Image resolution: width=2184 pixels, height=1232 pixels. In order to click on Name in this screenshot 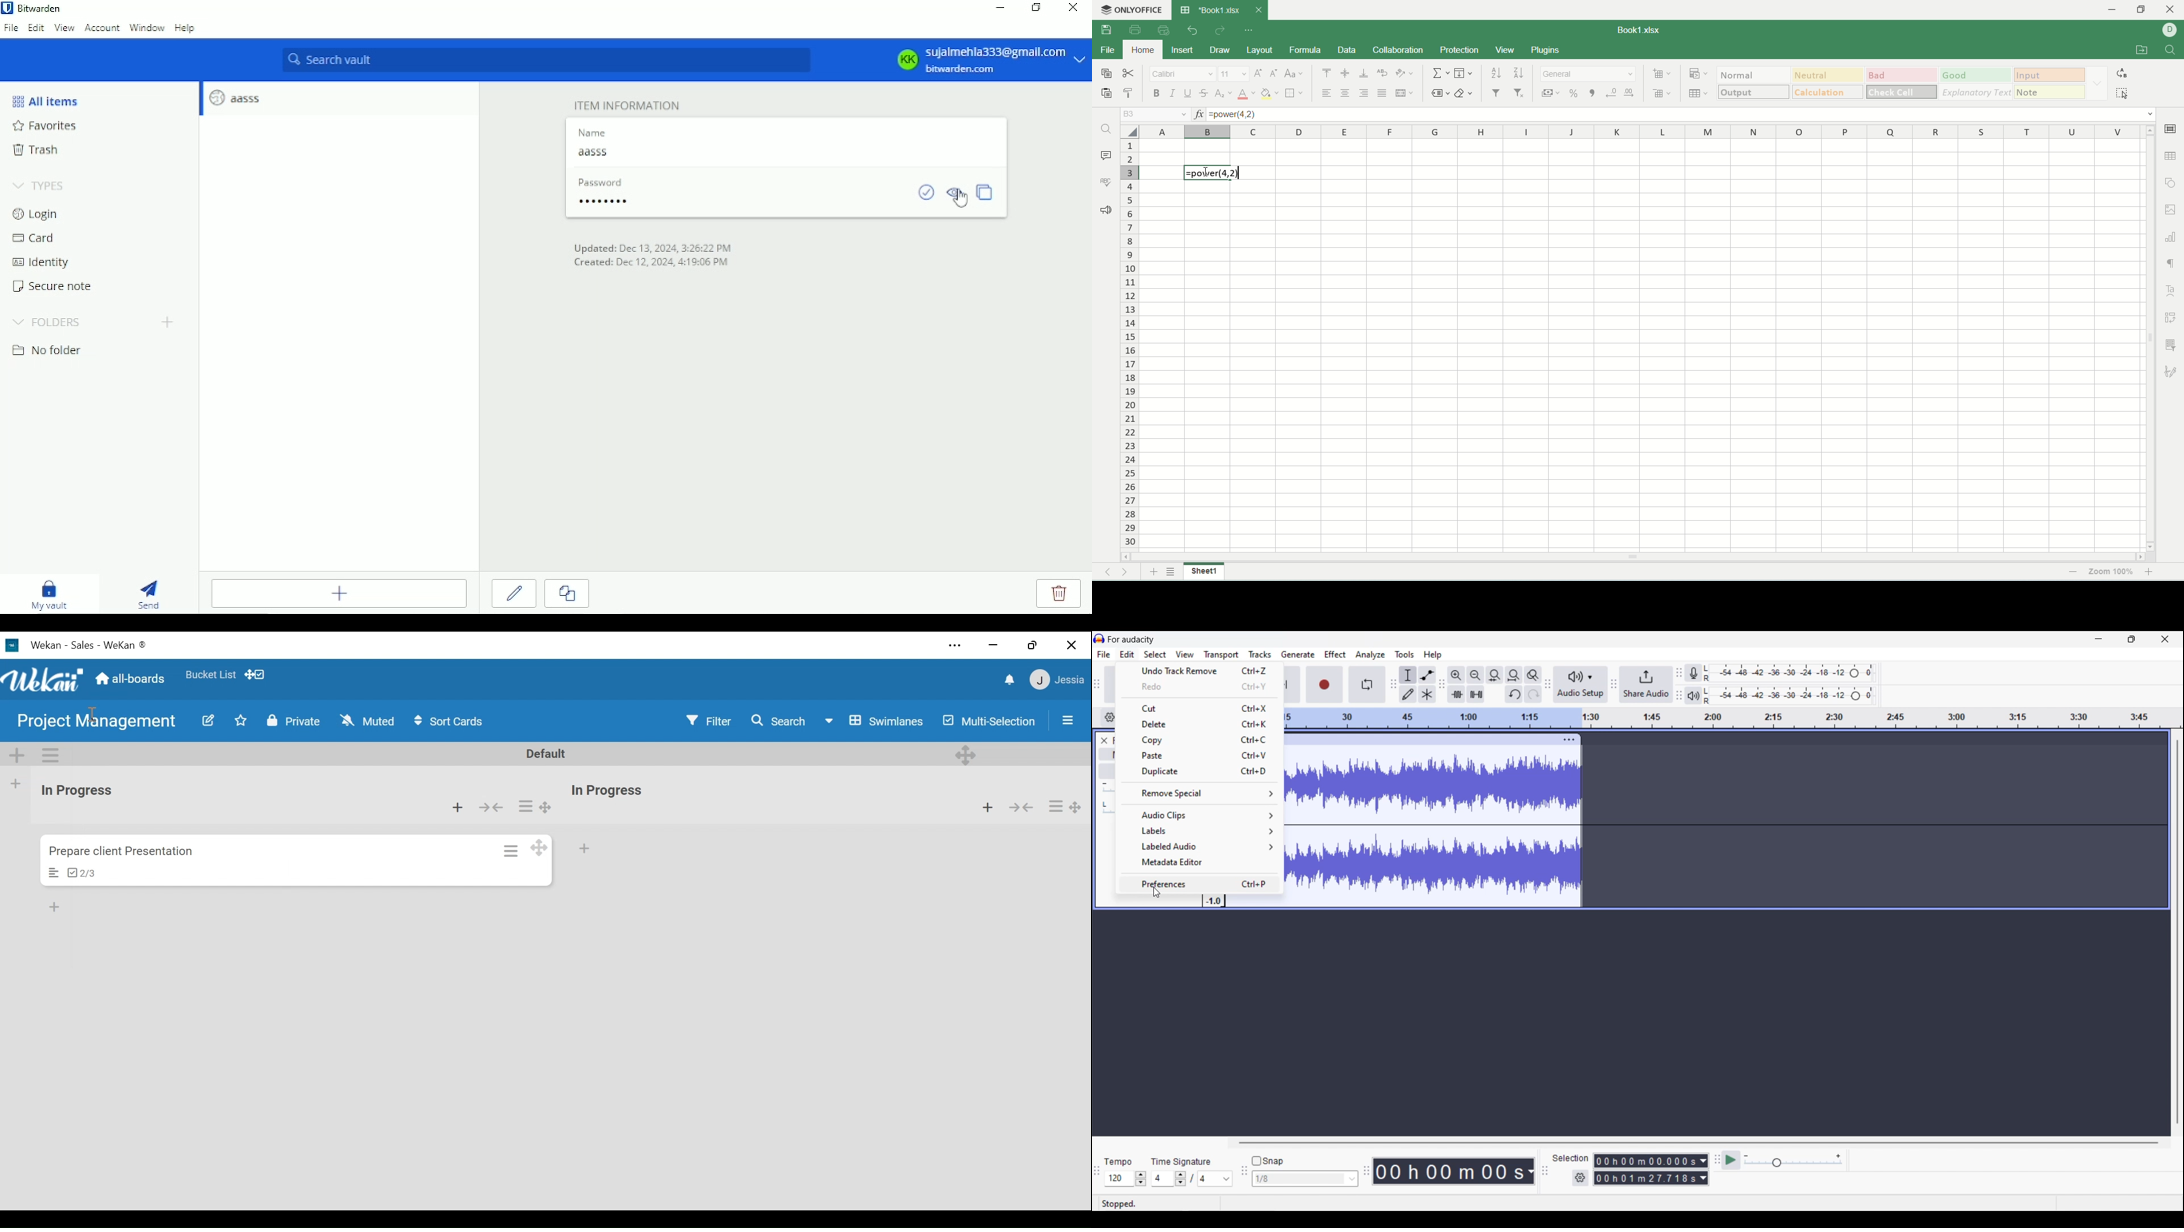, I will do `click(599, 156)`.